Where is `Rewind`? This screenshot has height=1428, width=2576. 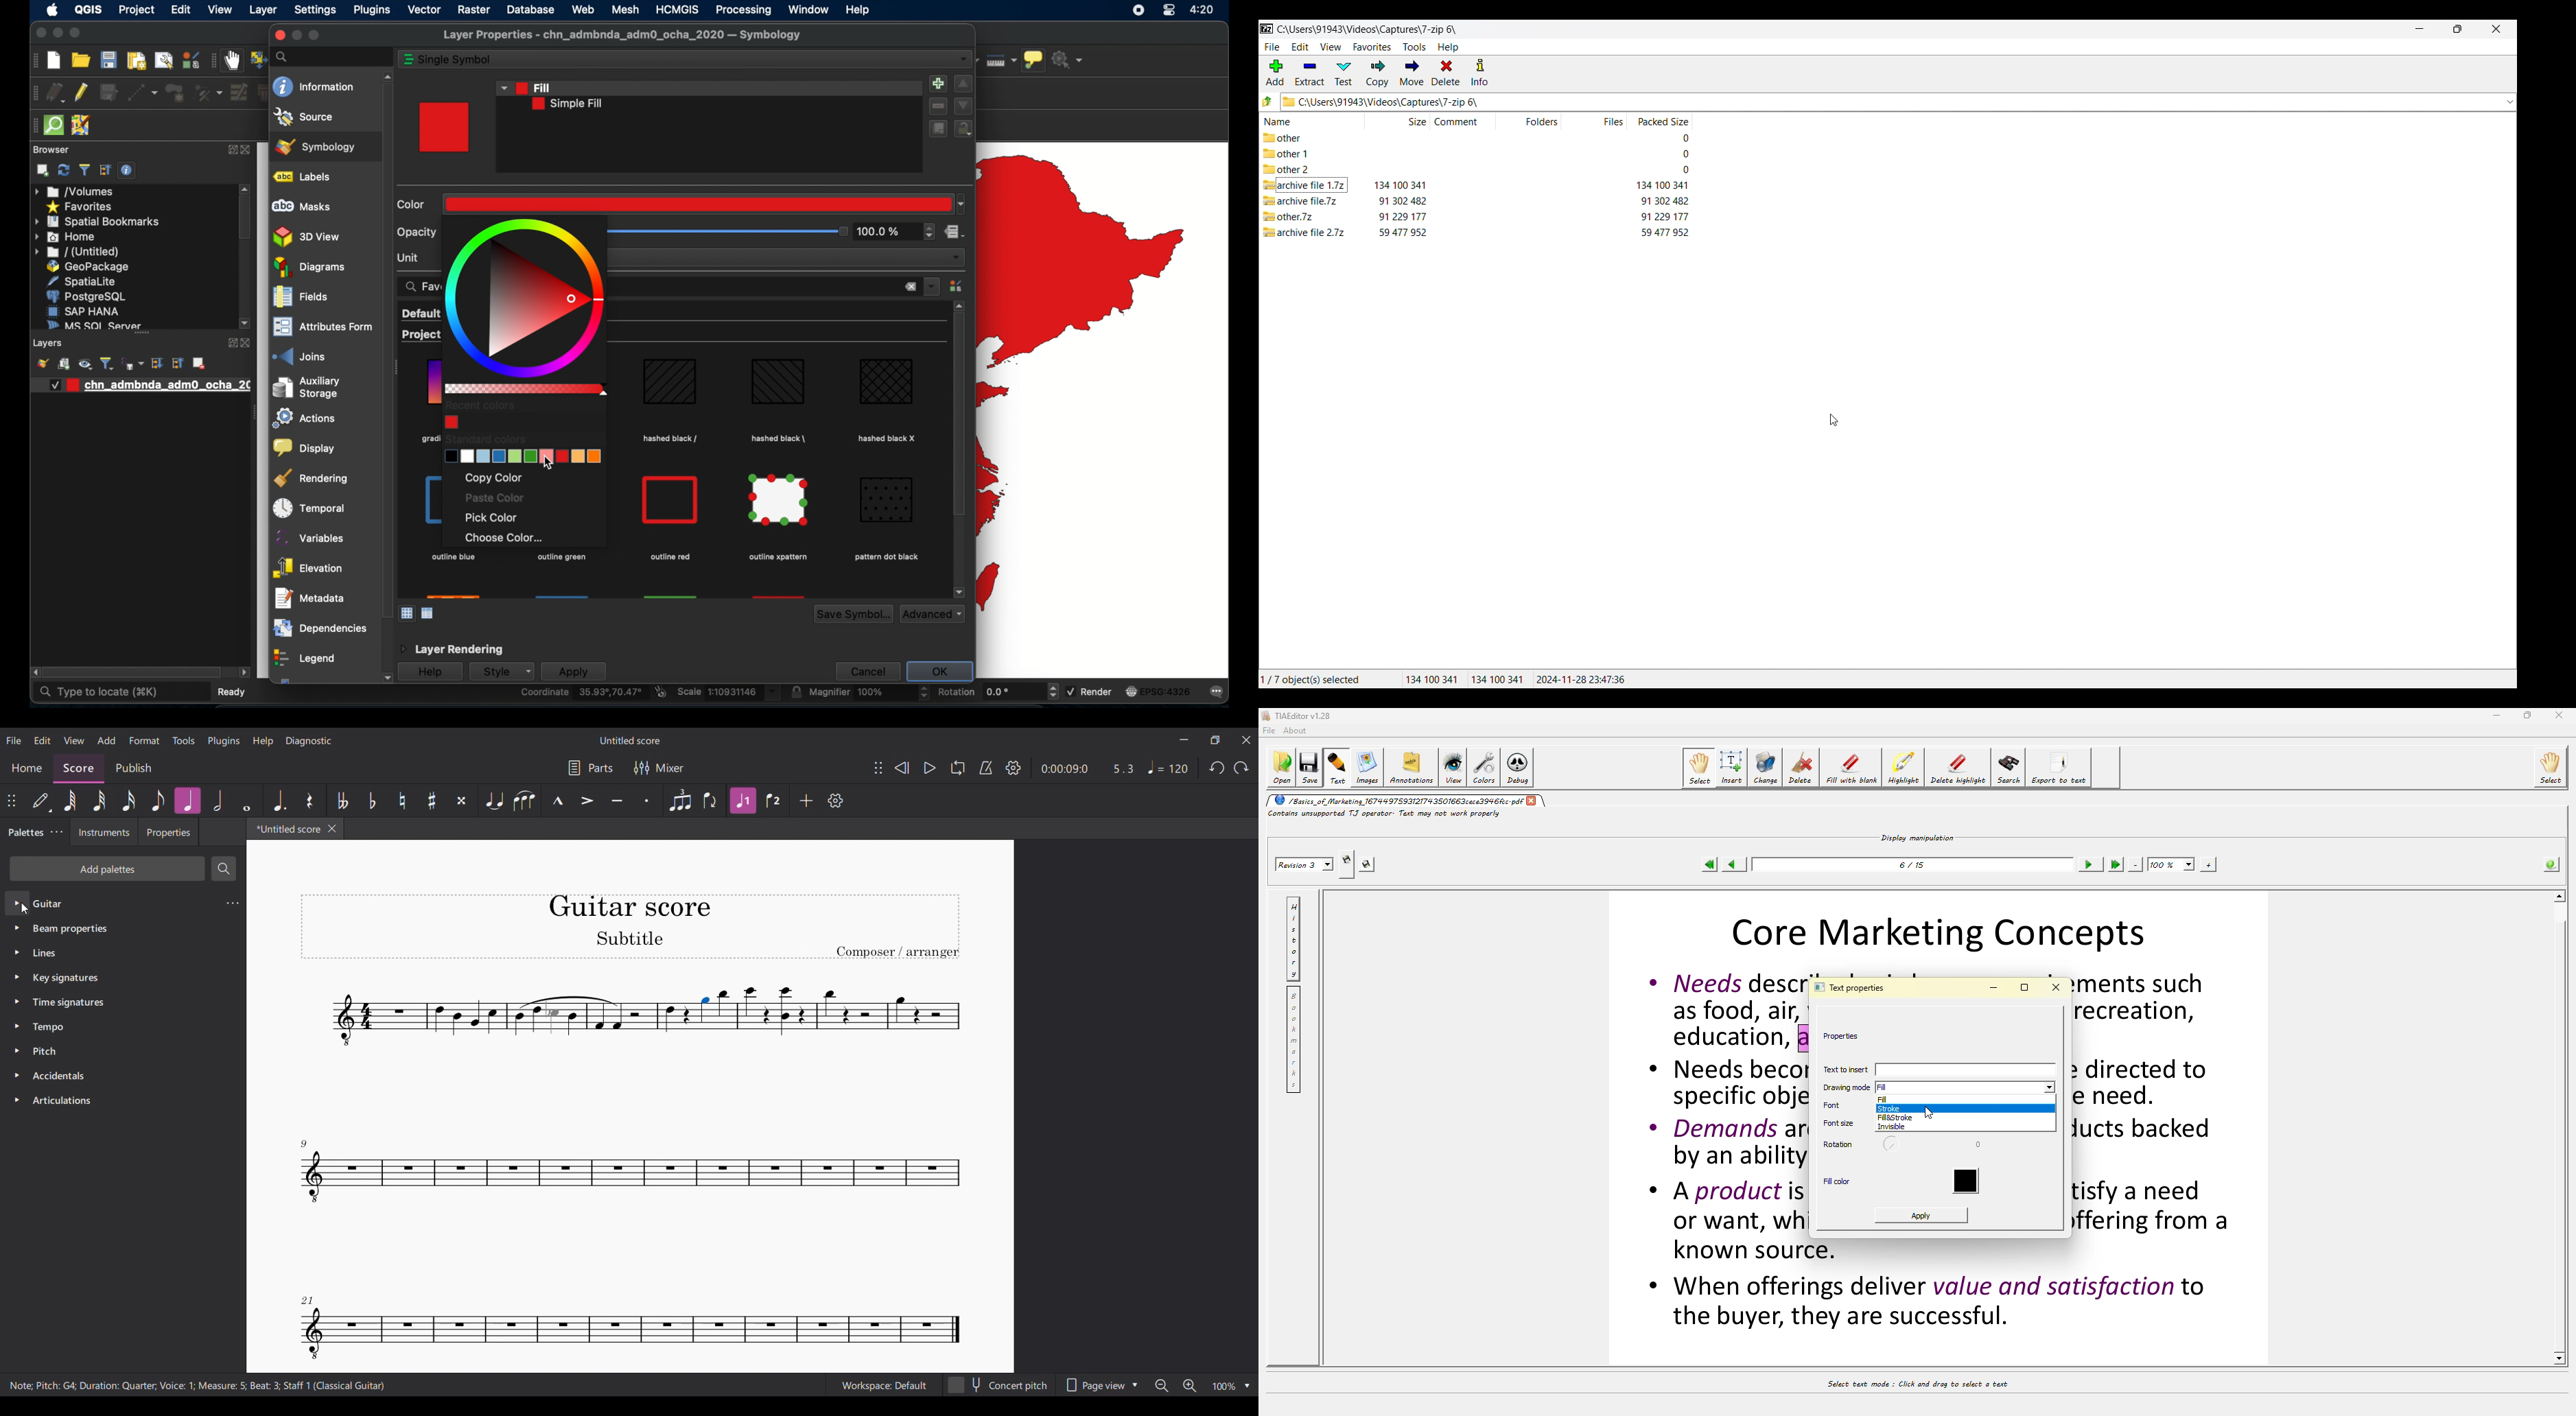
Rewind is located at coordinates (902, 768).